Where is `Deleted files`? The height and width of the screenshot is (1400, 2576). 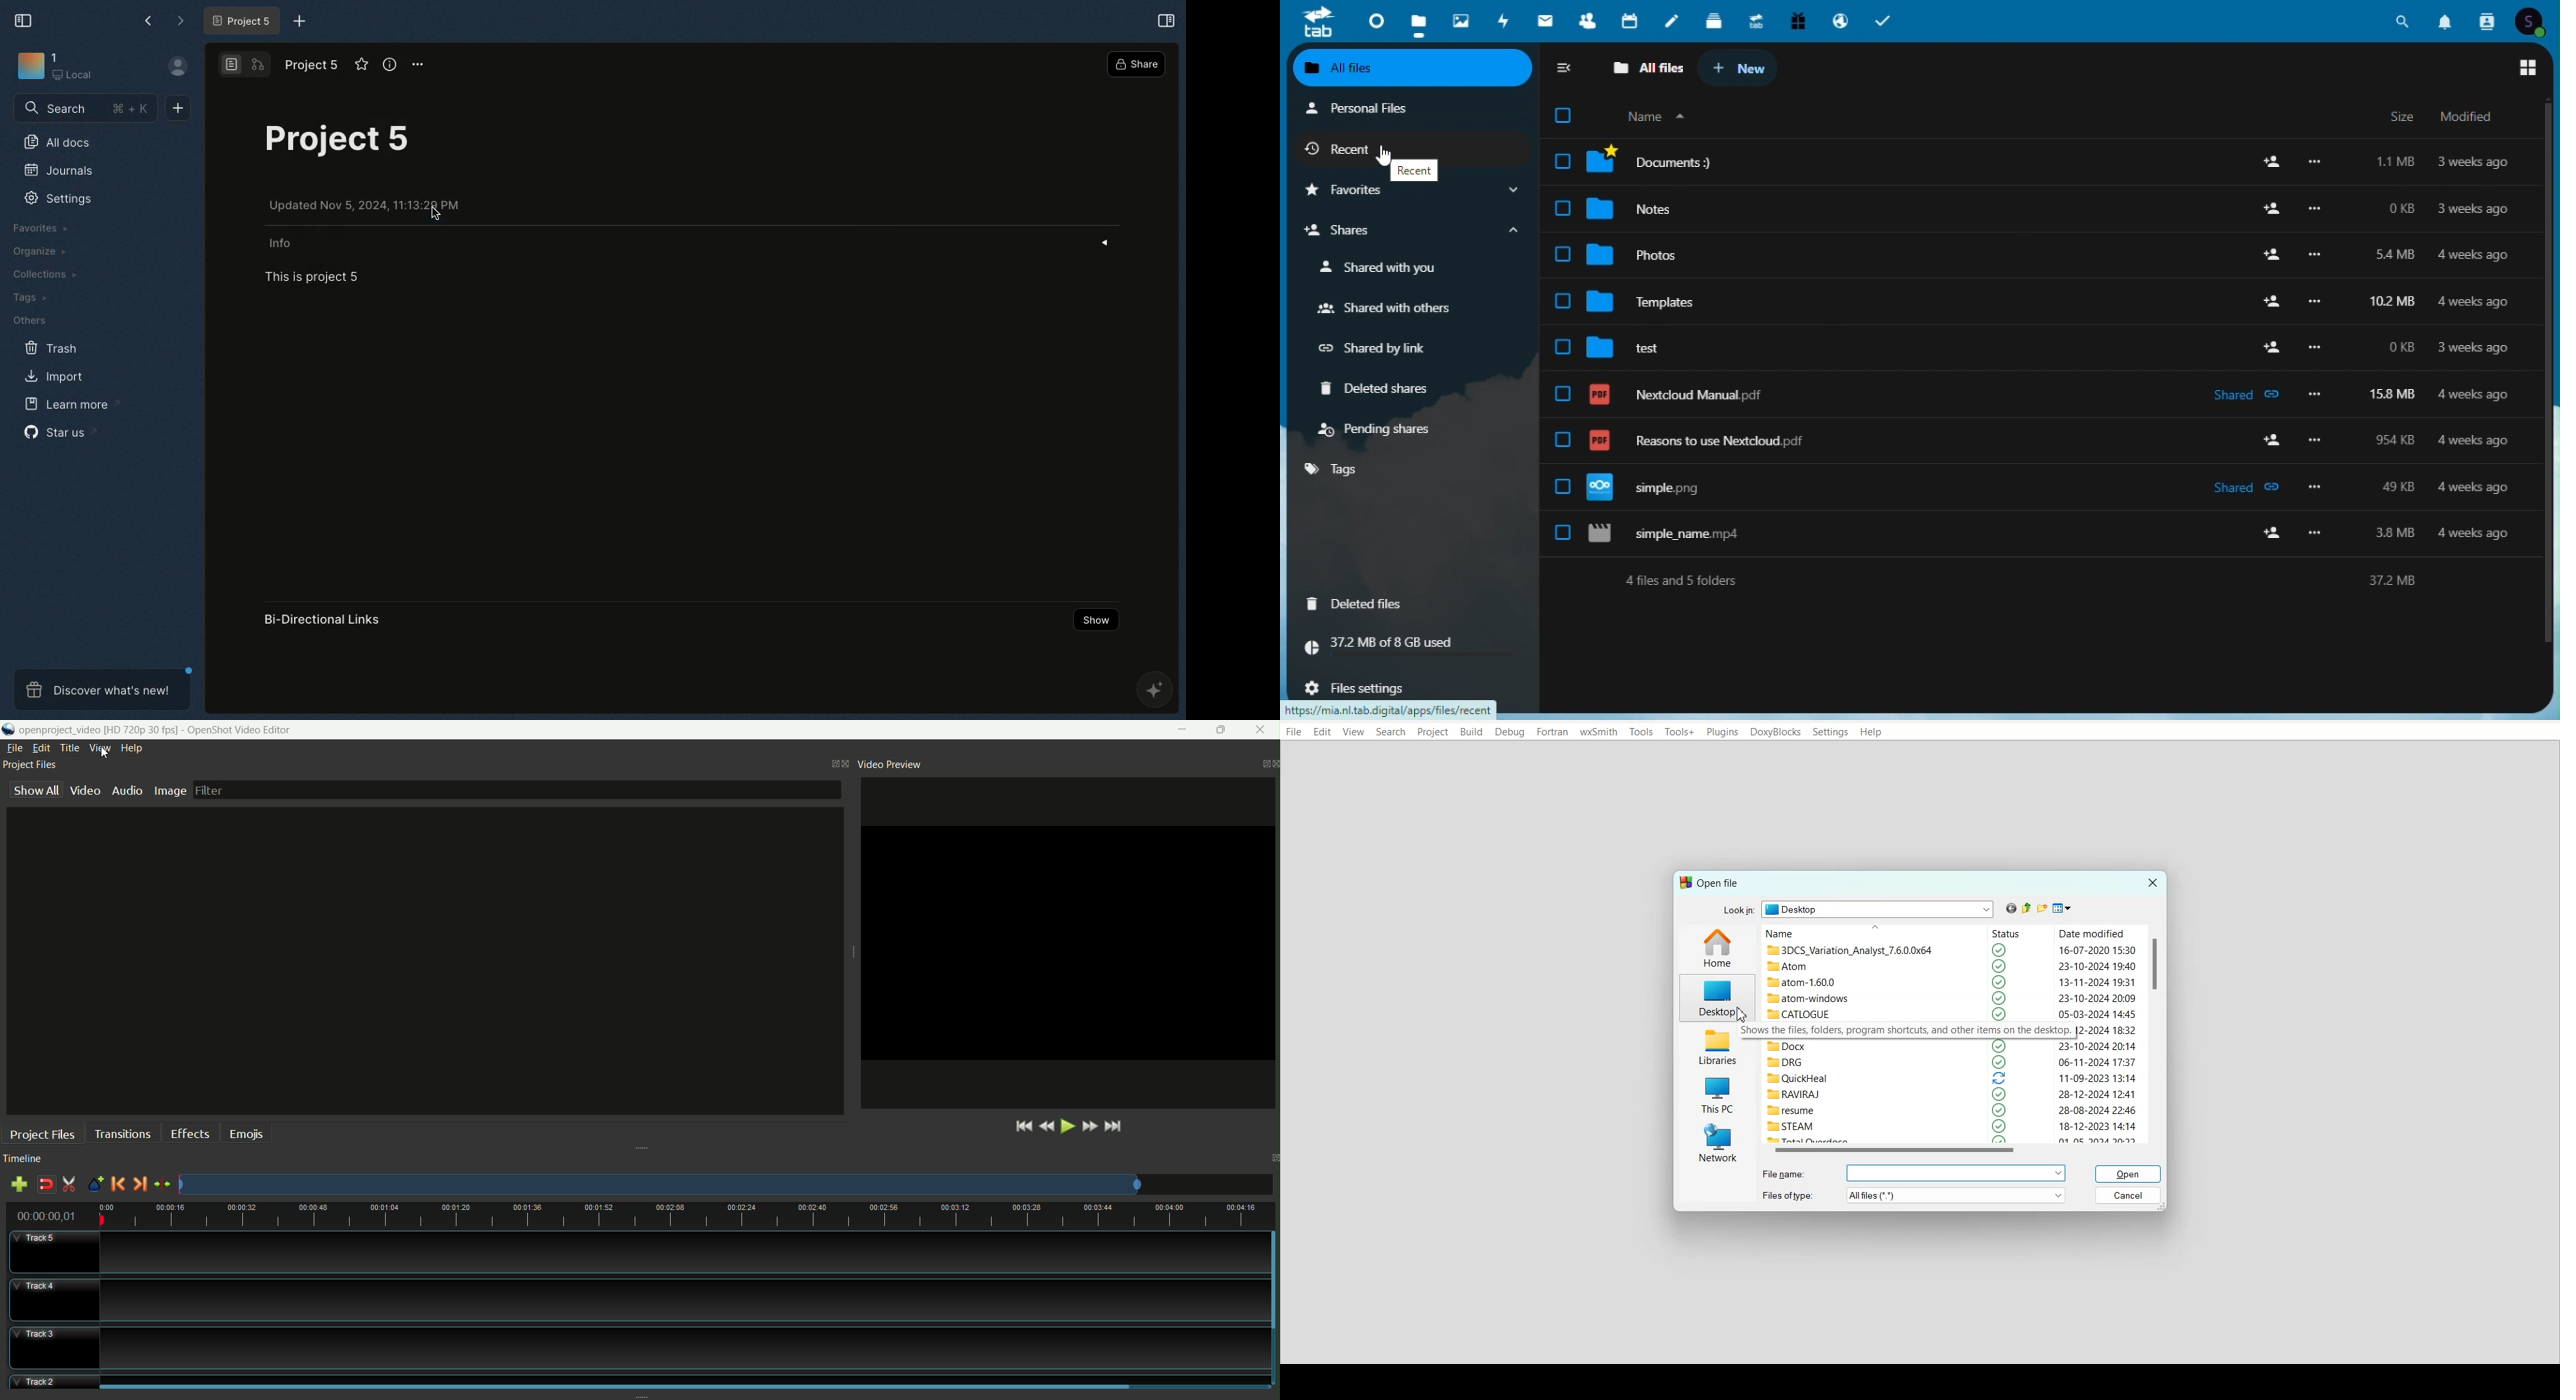 Deleted files is located at coordinates (1355, 602).